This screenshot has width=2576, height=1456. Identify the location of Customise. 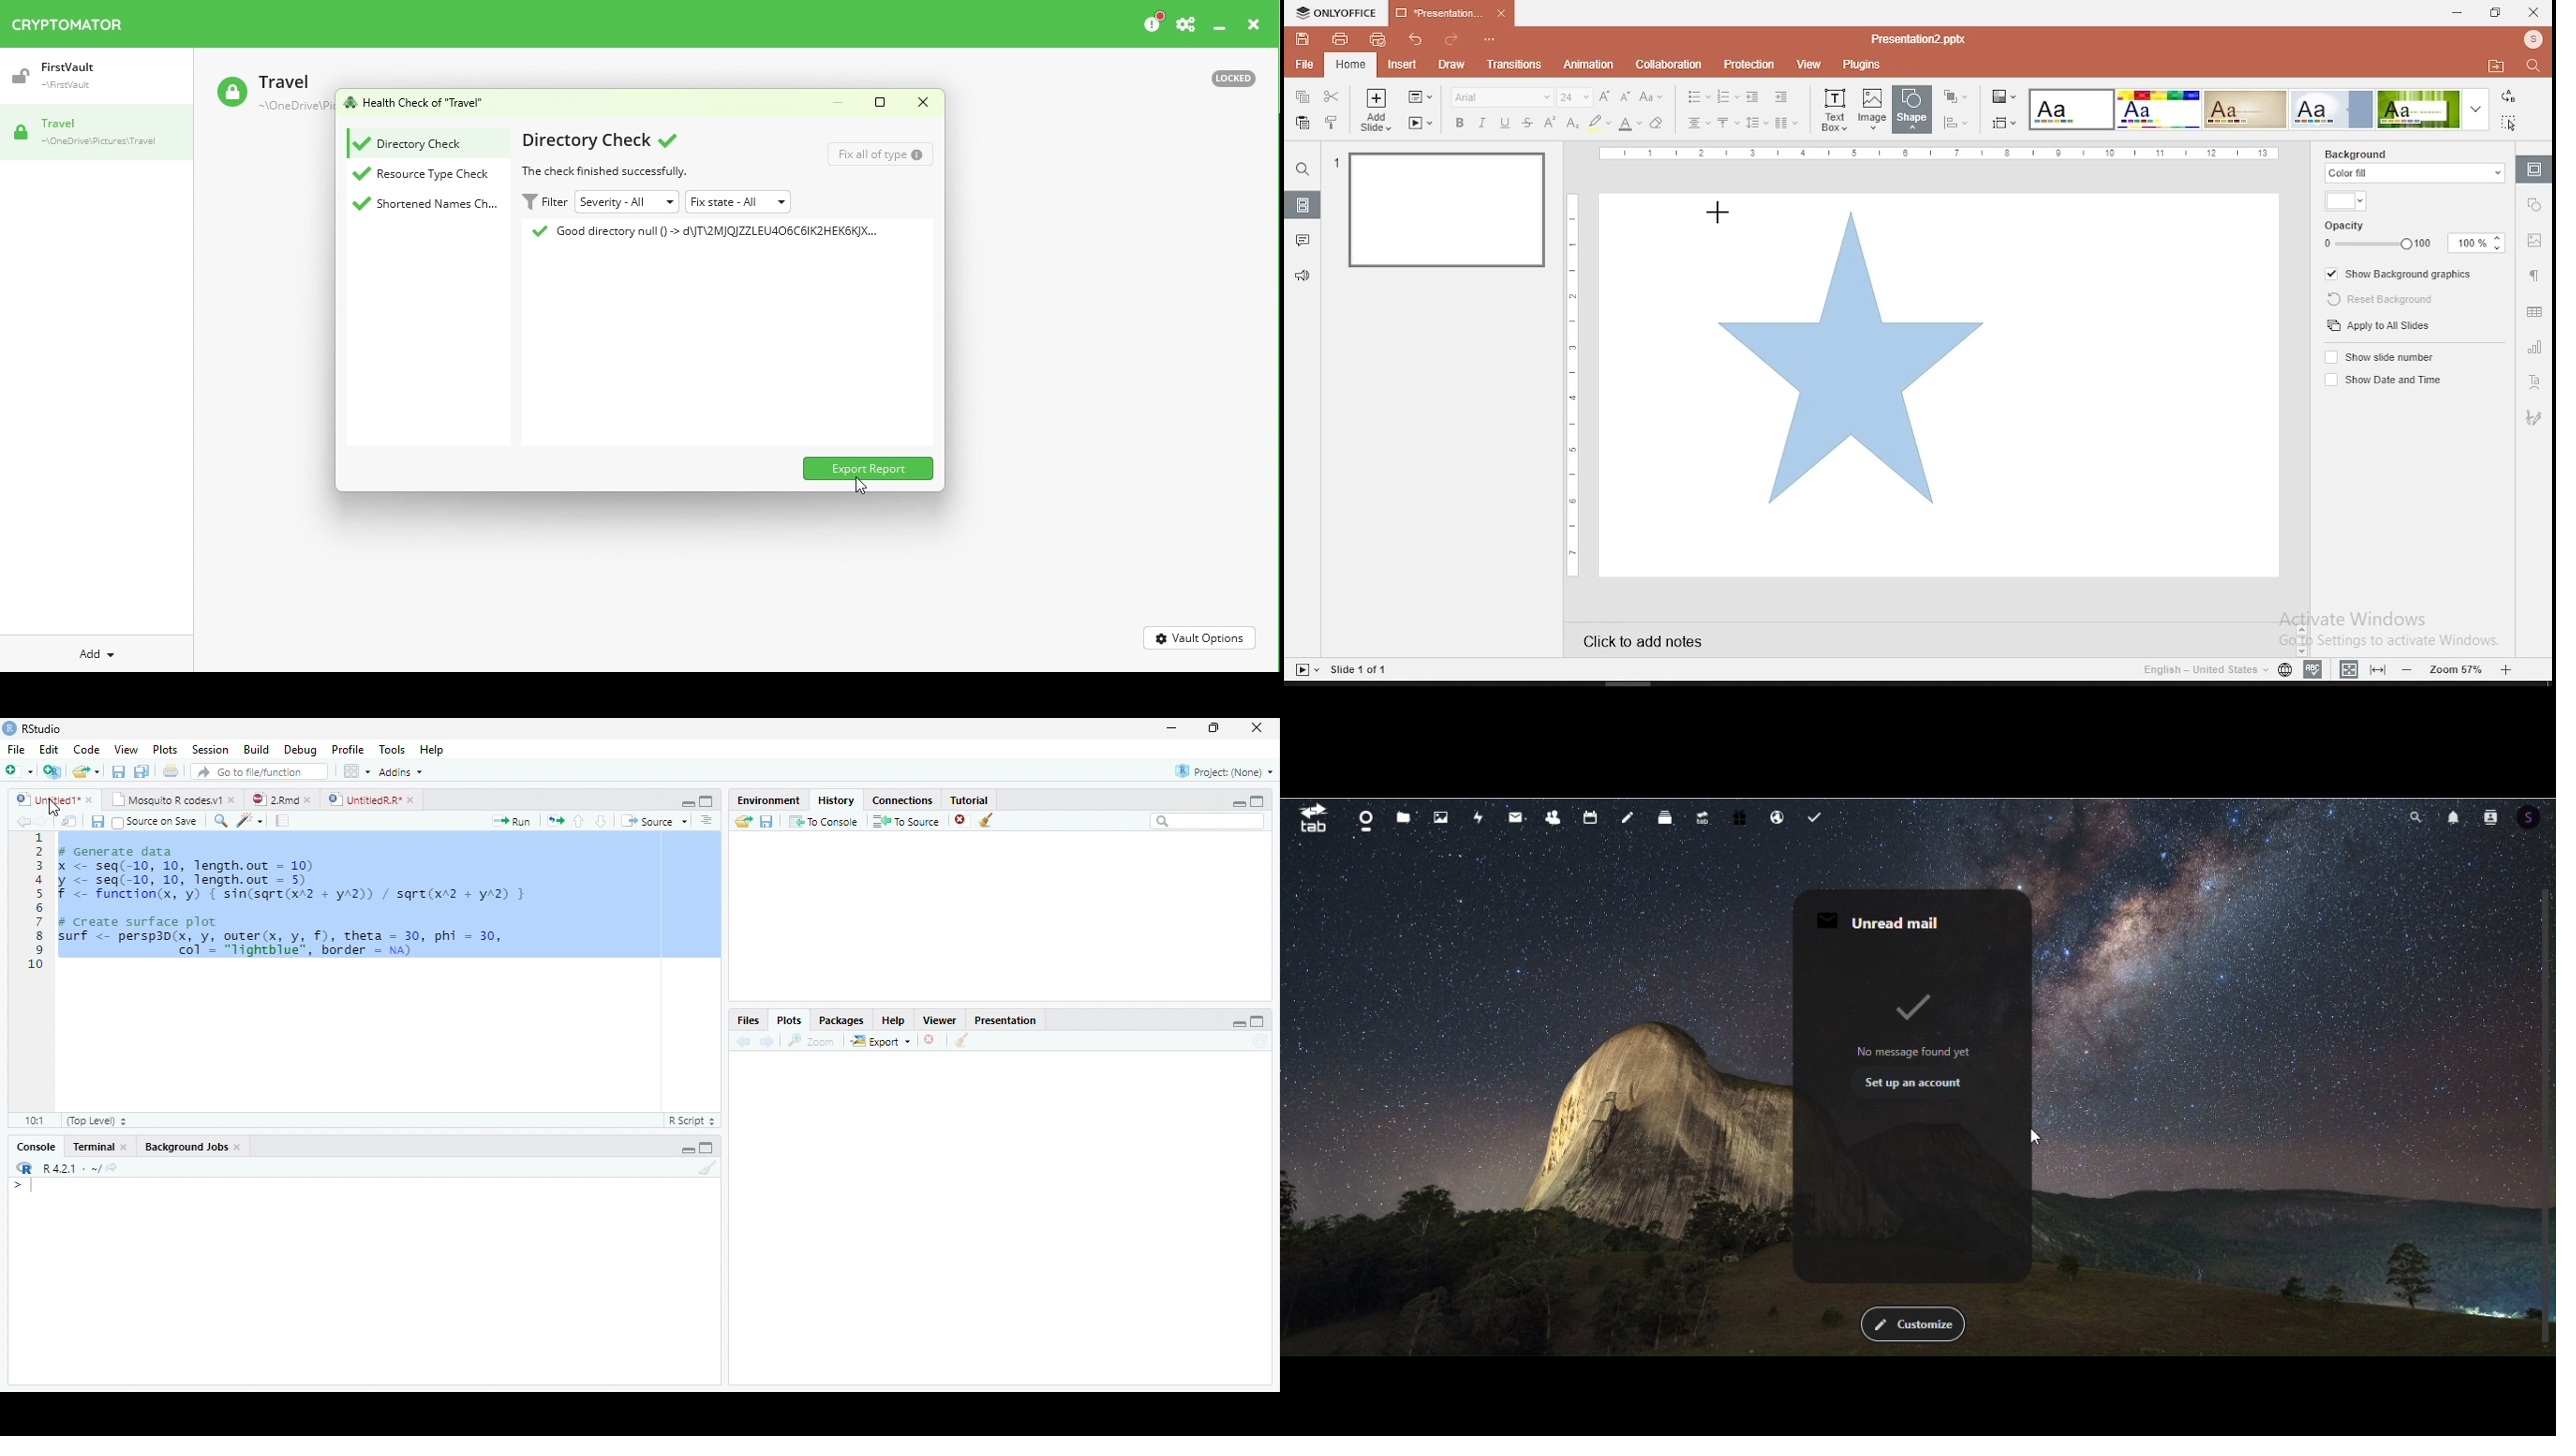
(1913, 1323).